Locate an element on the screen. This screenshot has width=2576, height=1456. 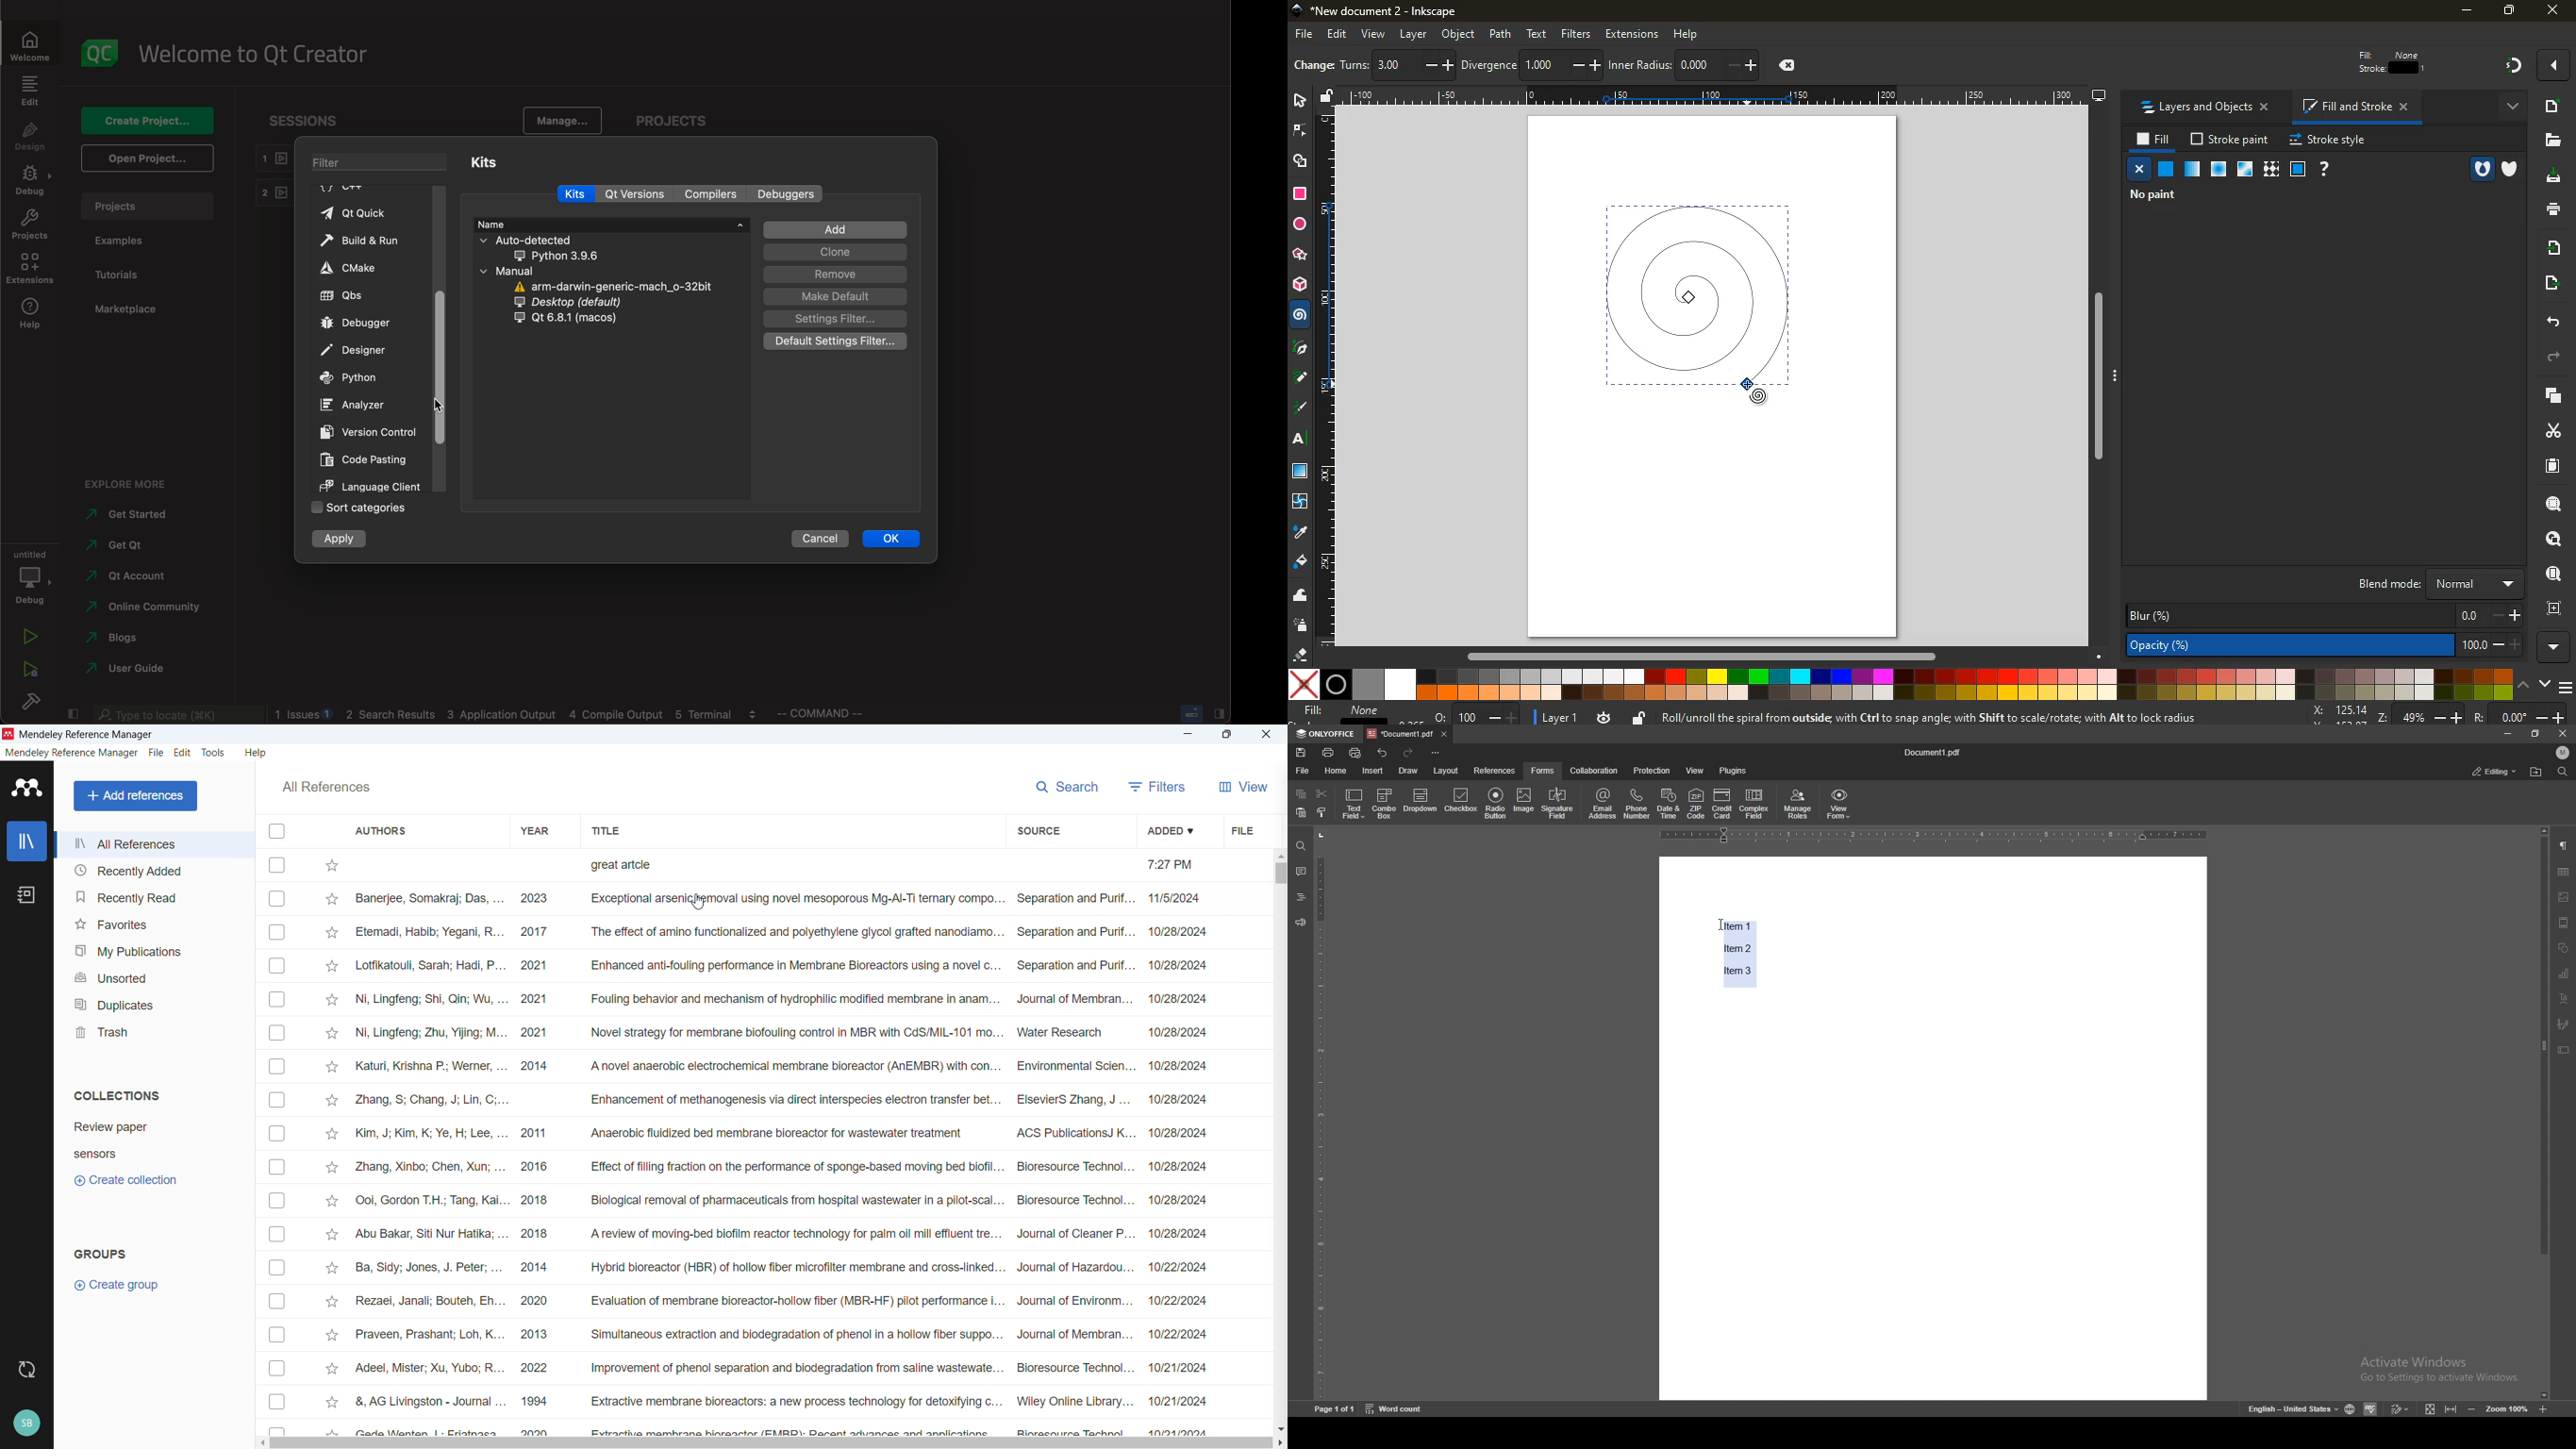
Collection 1  is located at coordinates (111, 1126).